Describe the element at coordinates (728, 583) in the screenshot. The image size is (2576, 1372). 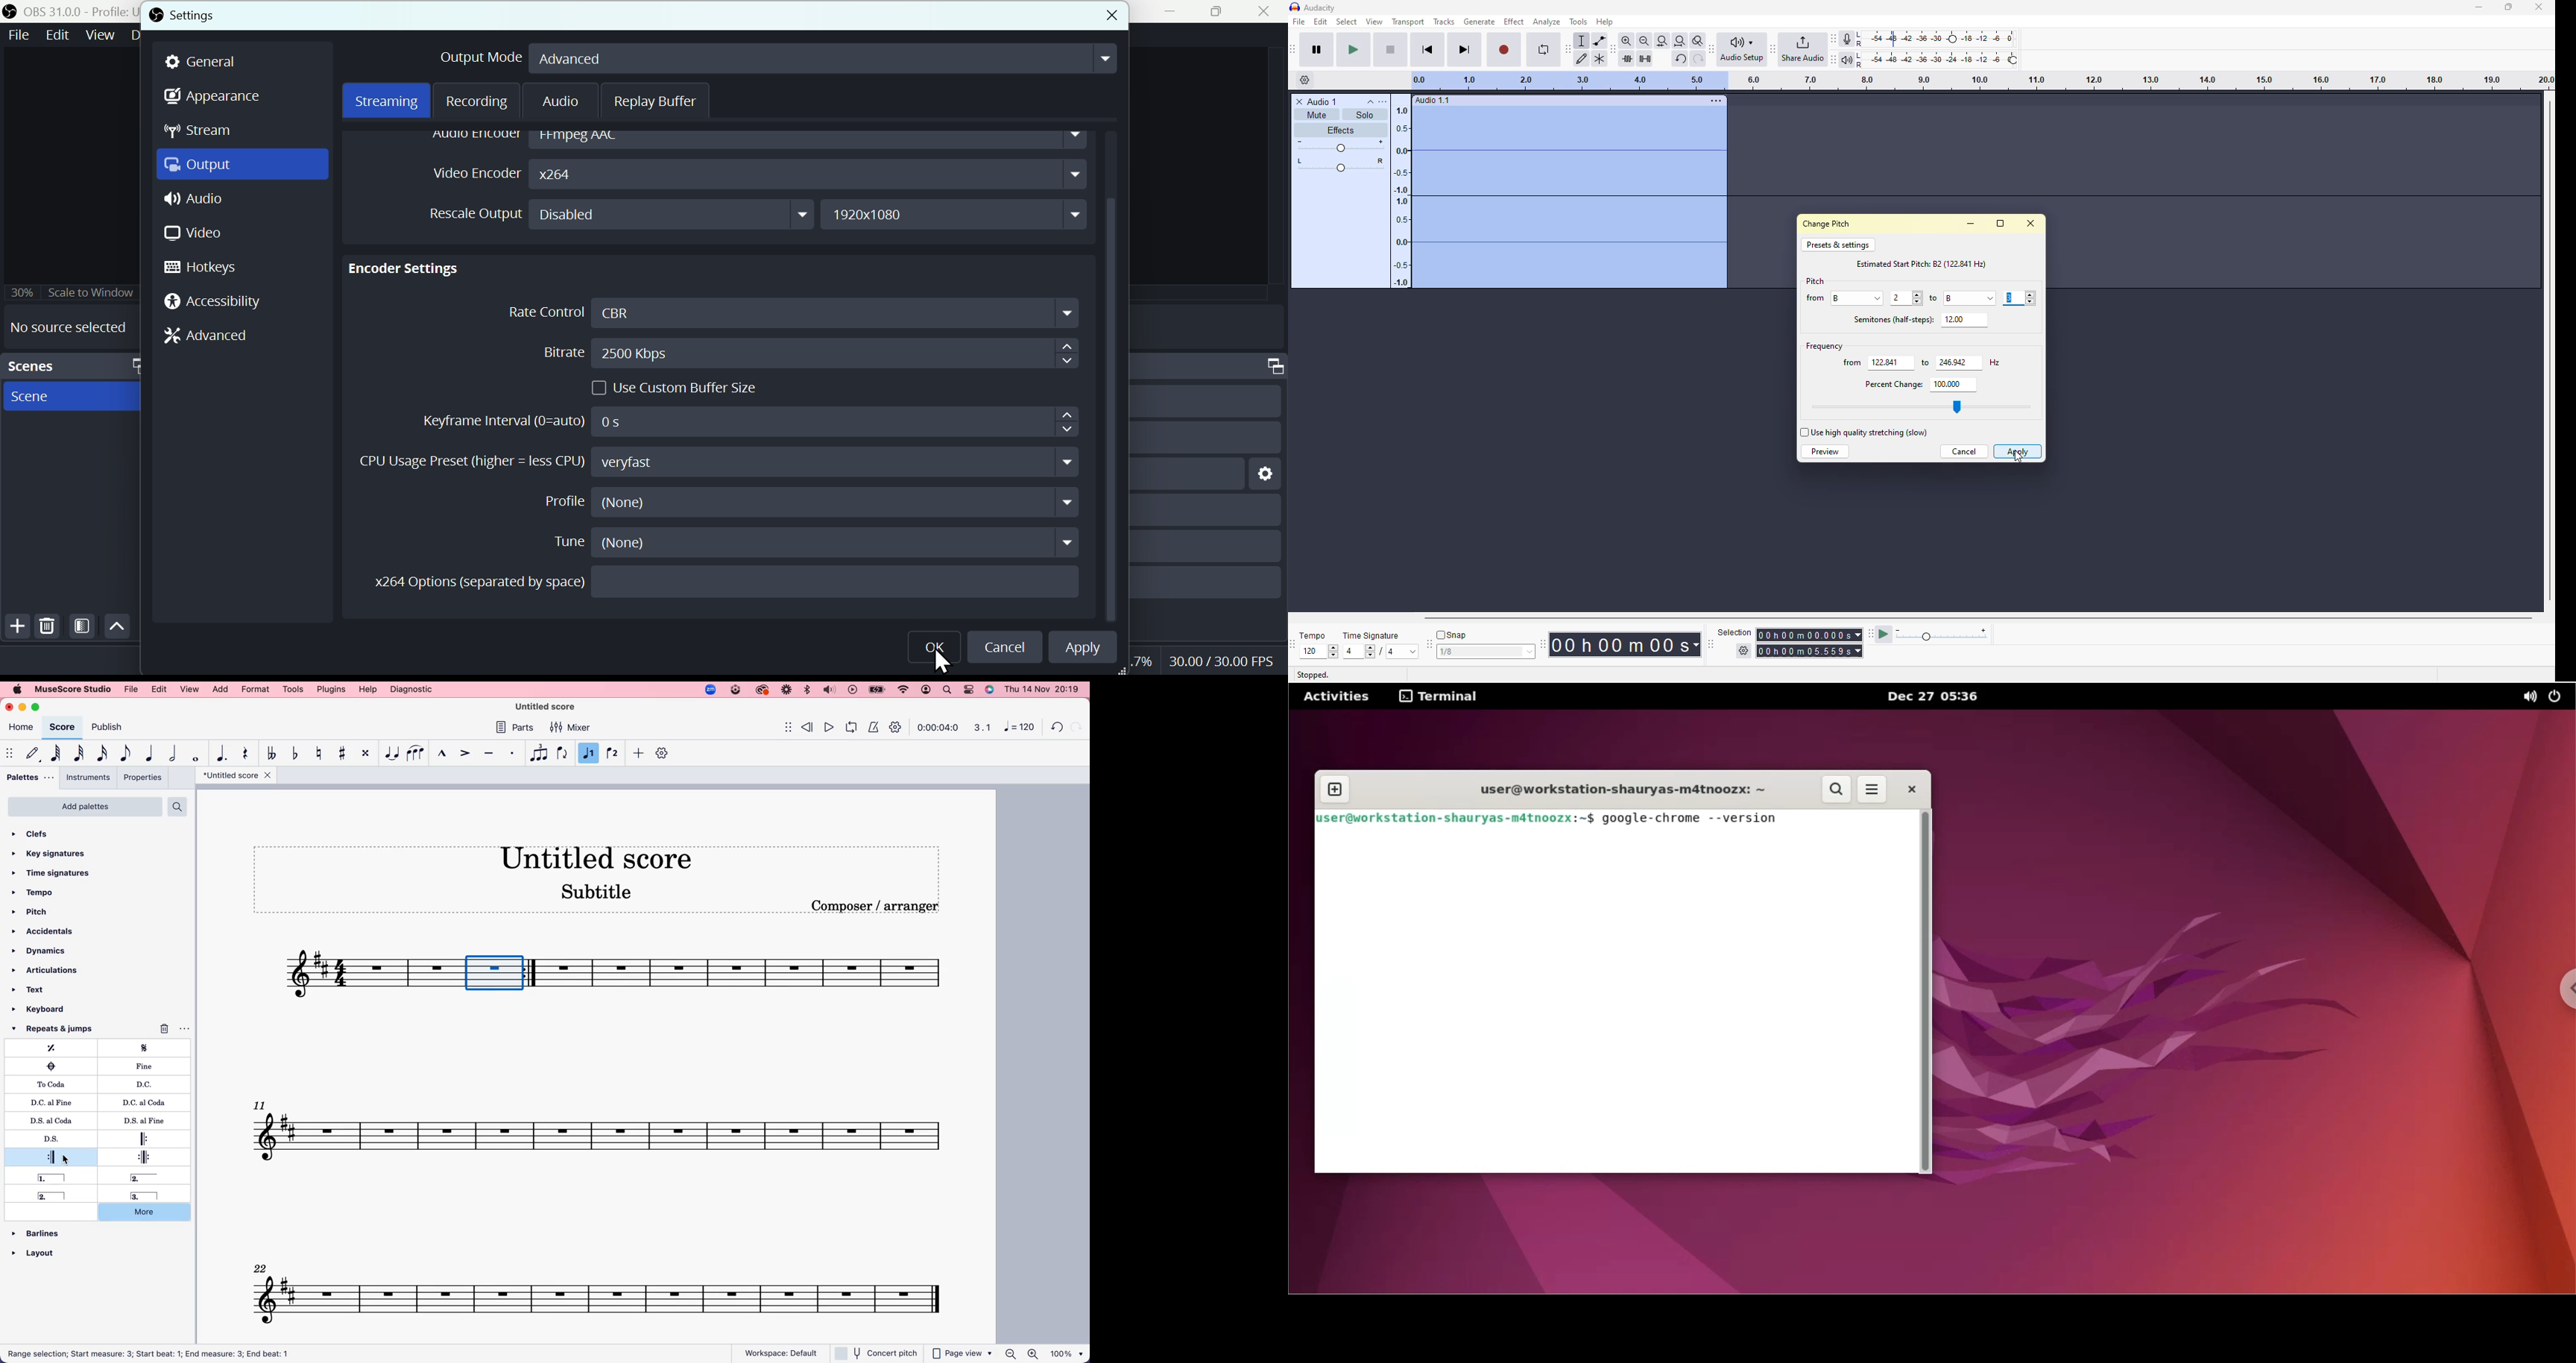
I see `separated by space` at that location.